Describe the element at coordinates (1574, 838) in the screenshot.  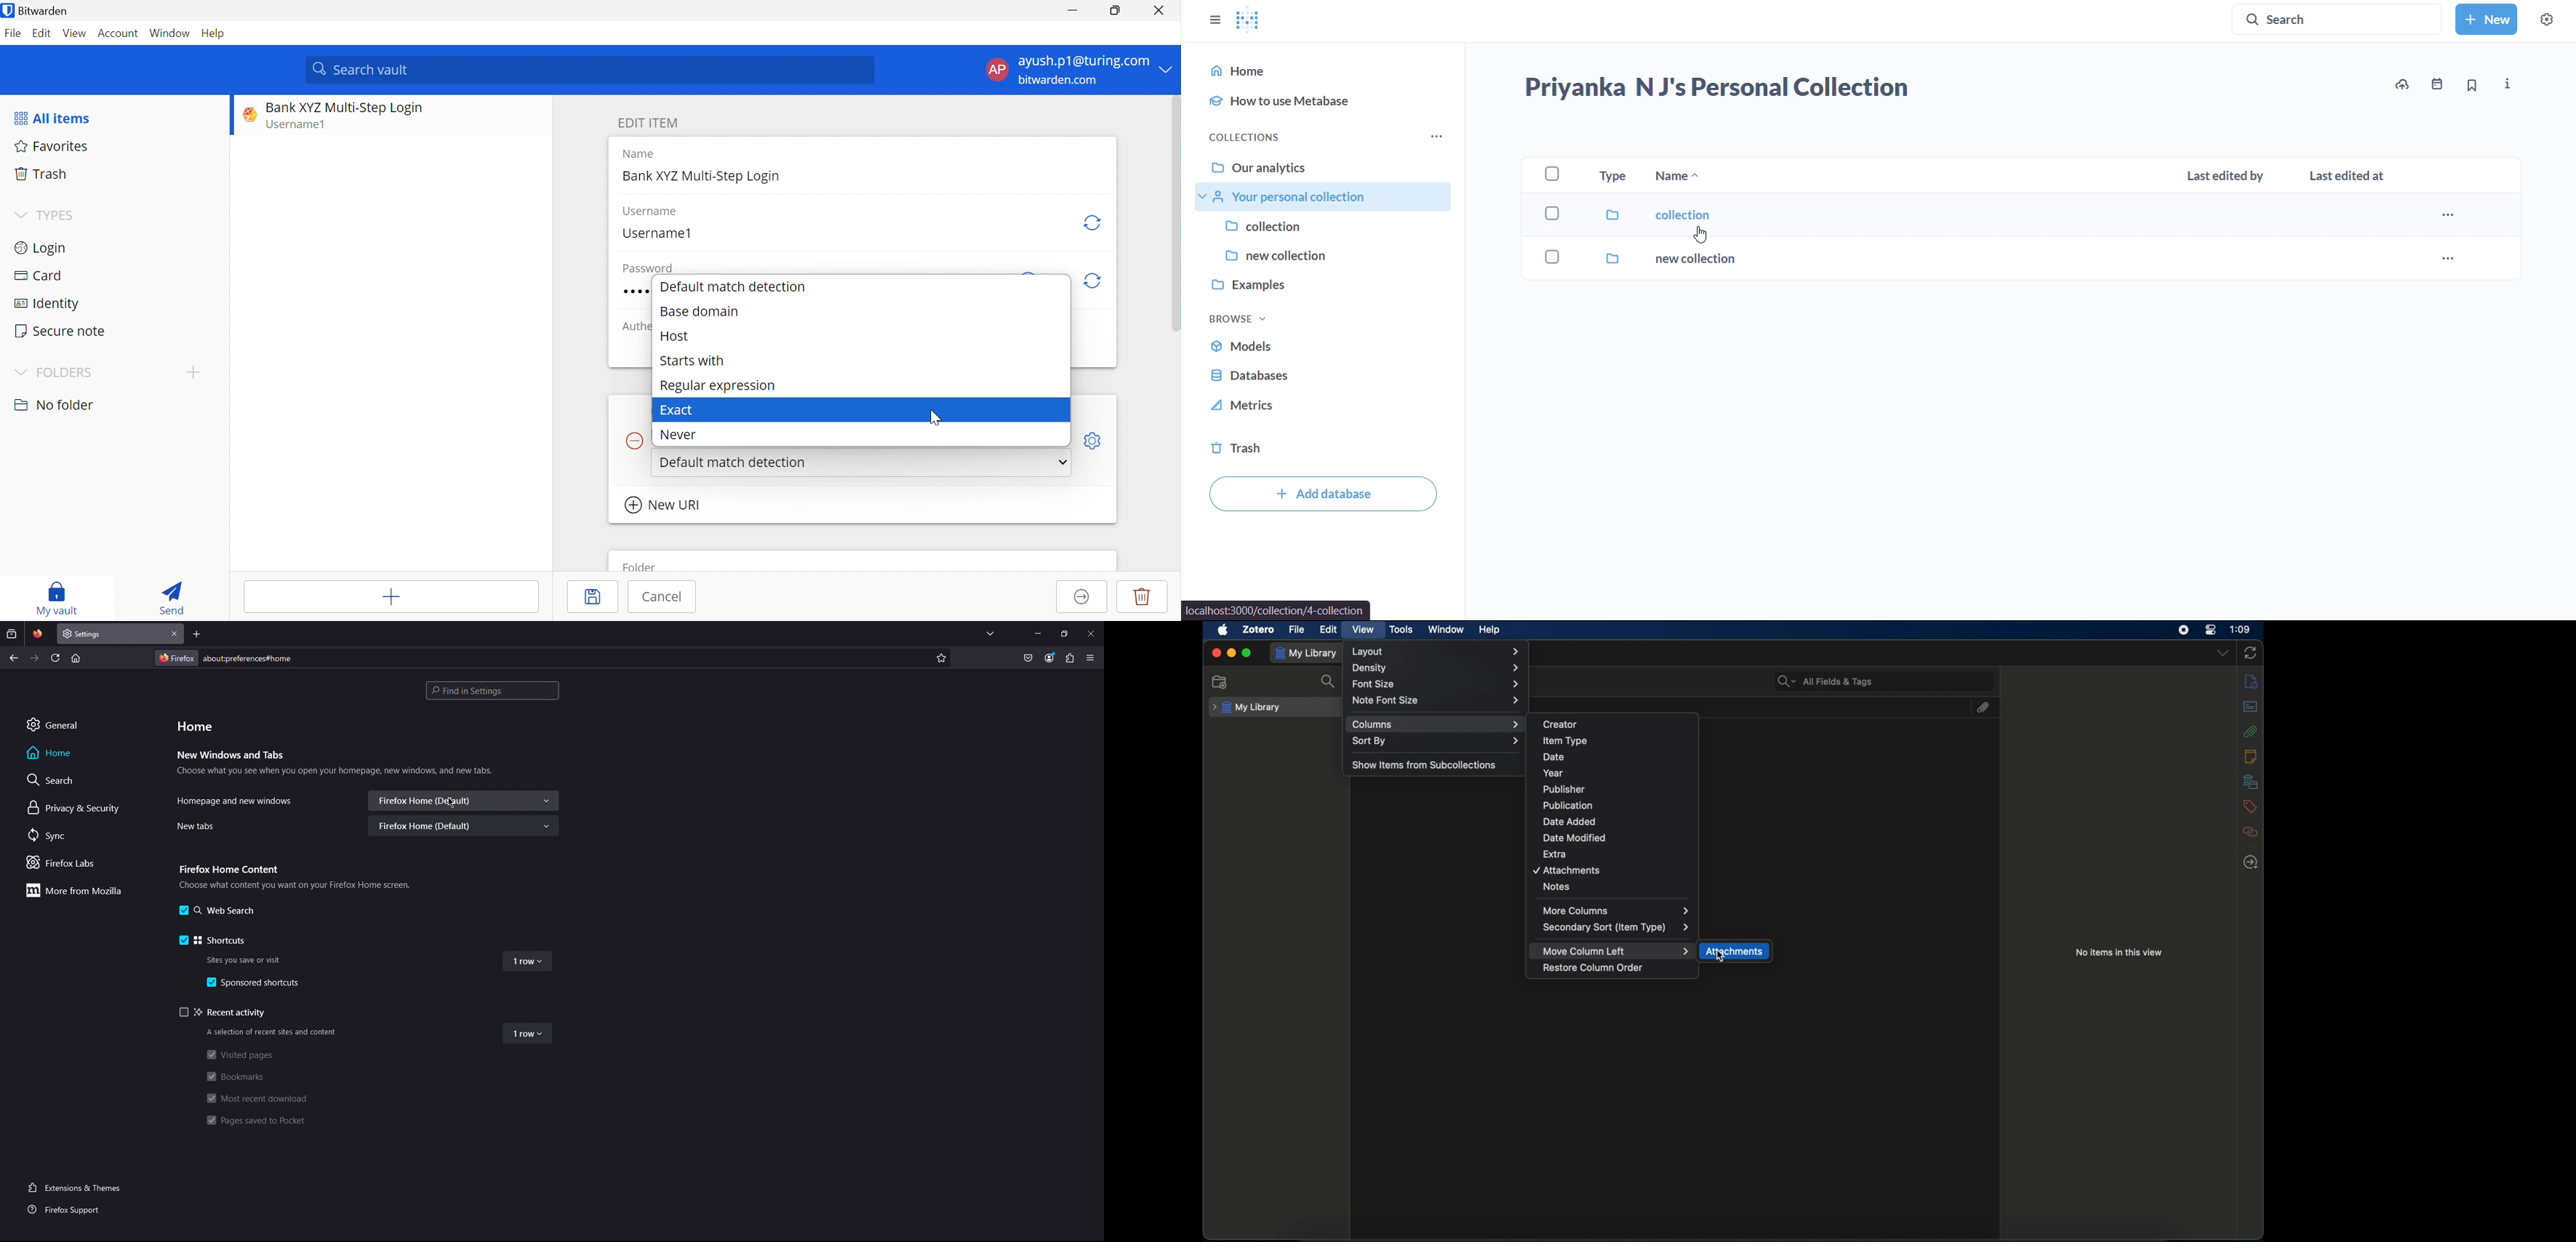
I see `date modified` at that location.